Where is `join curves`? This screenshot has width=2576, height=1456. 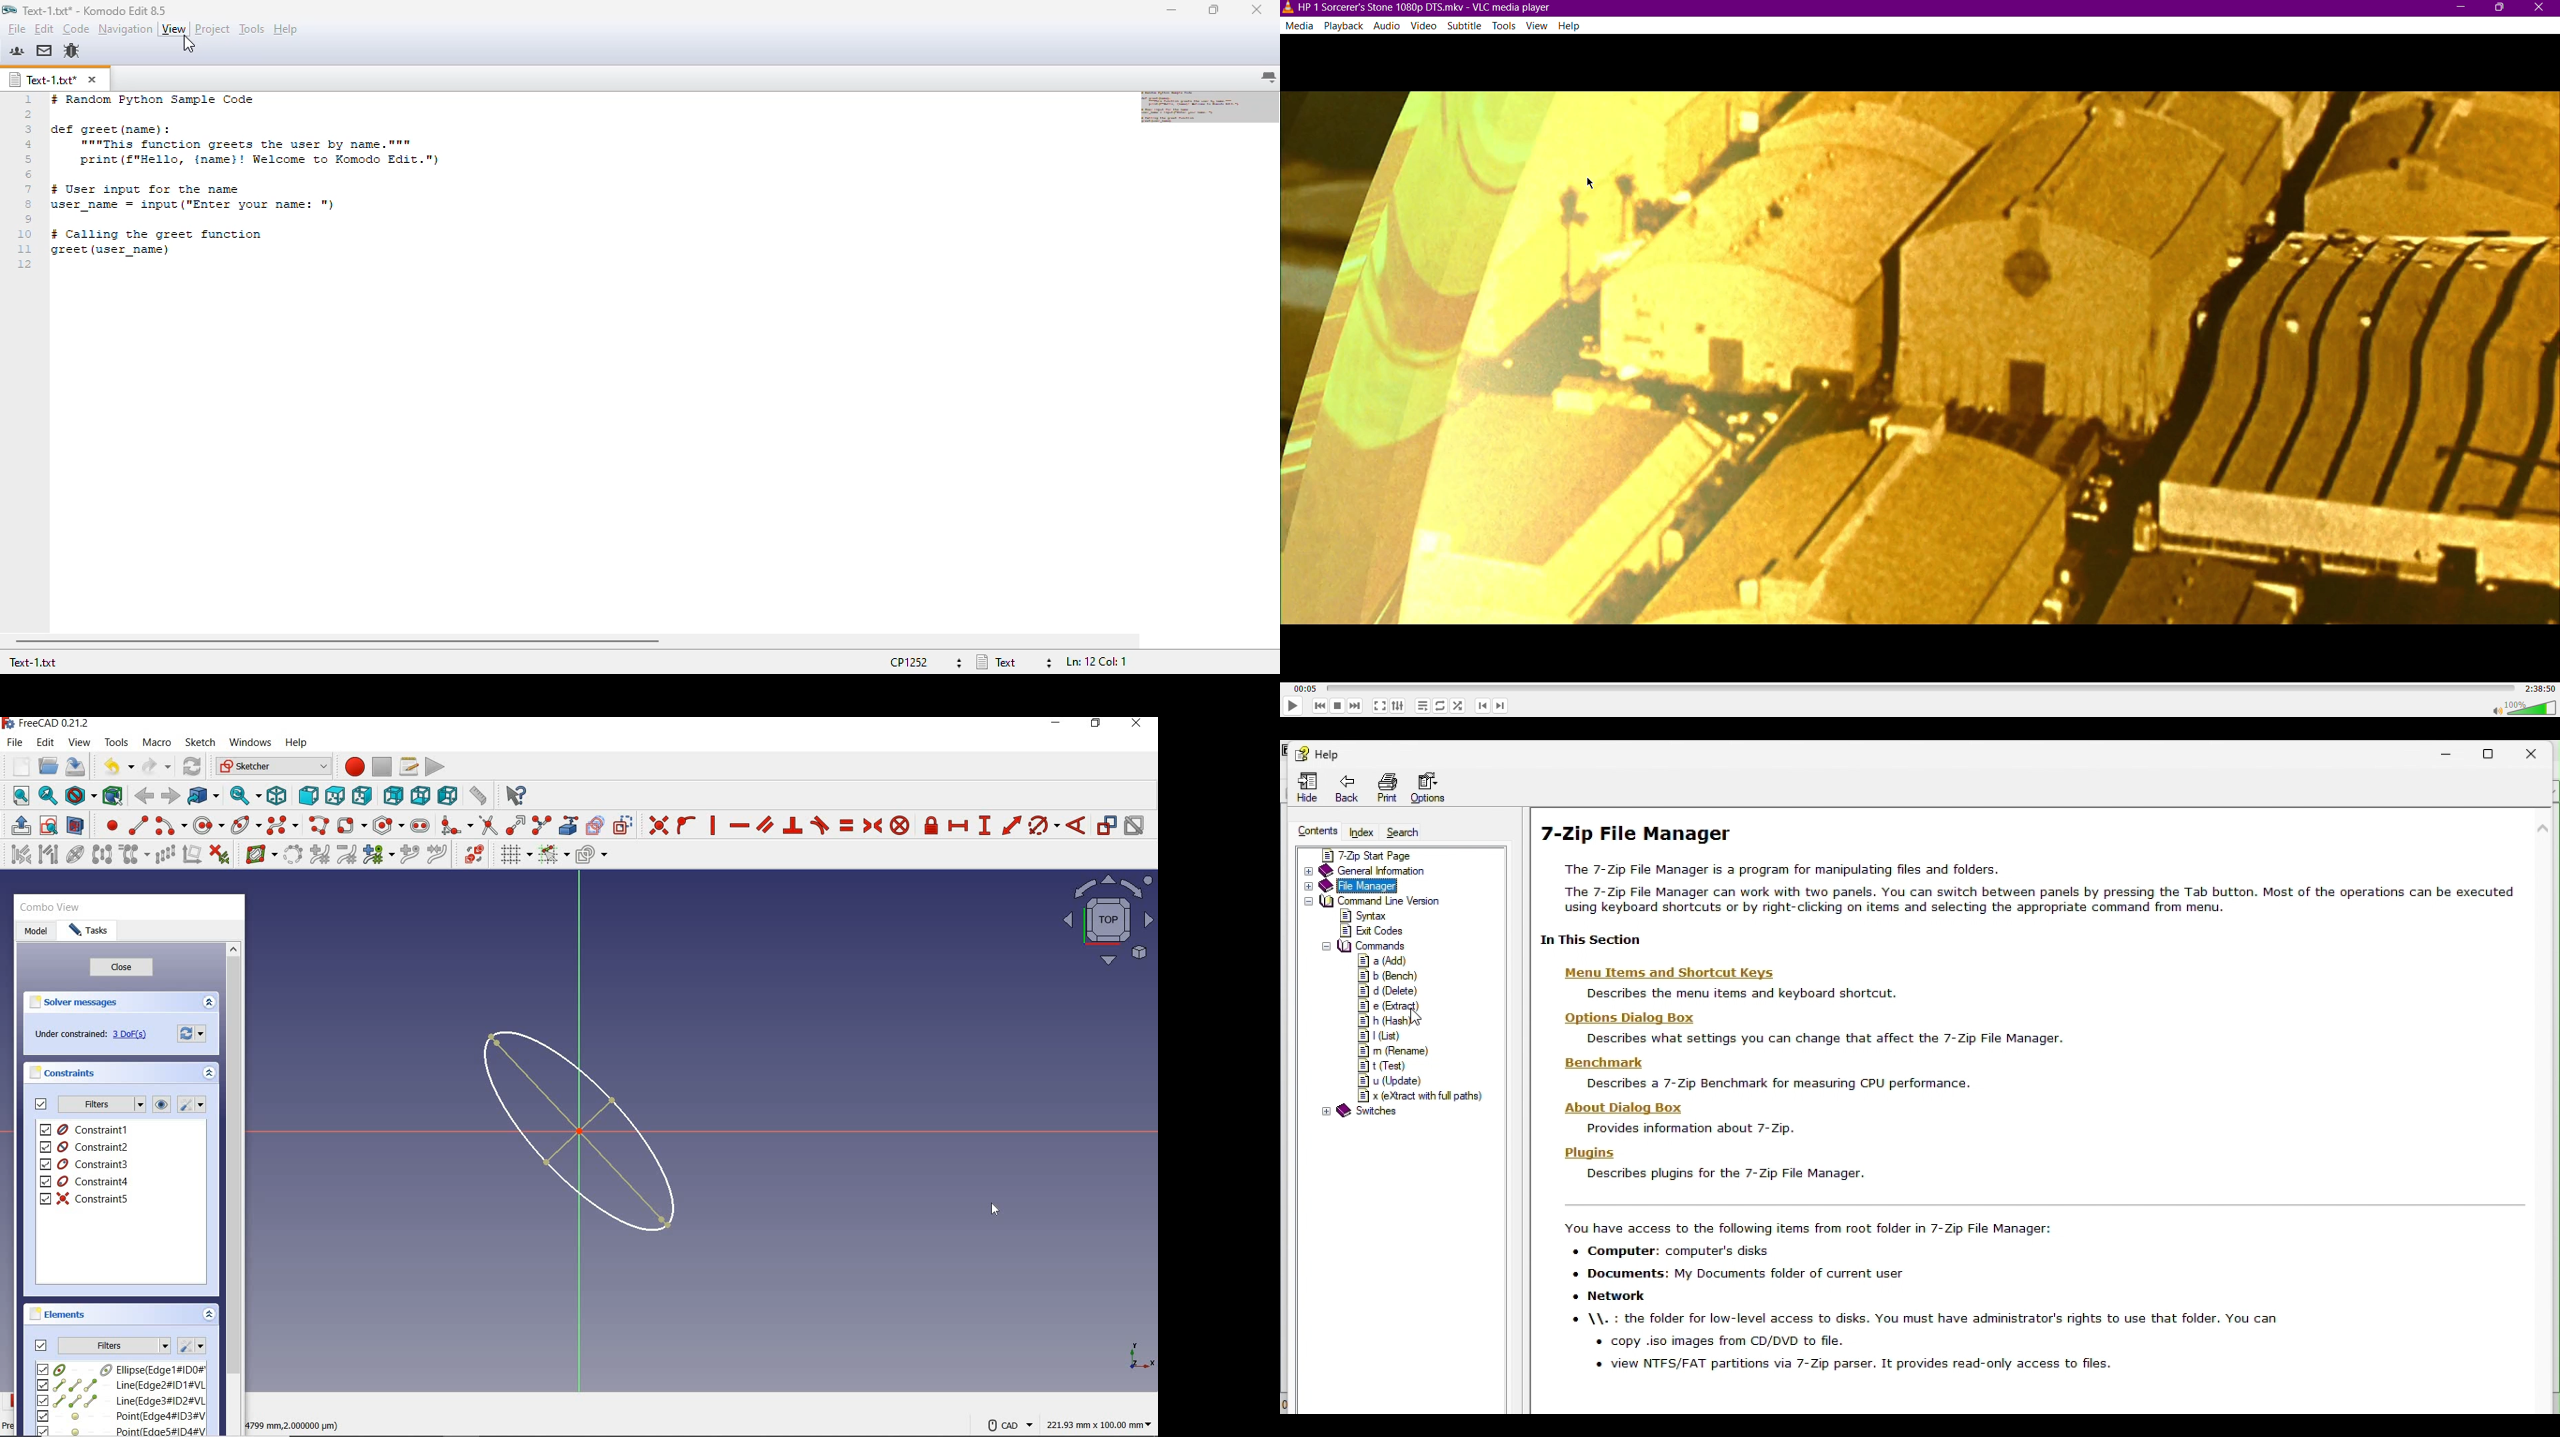
join curves is located at coordinates (438, 855).